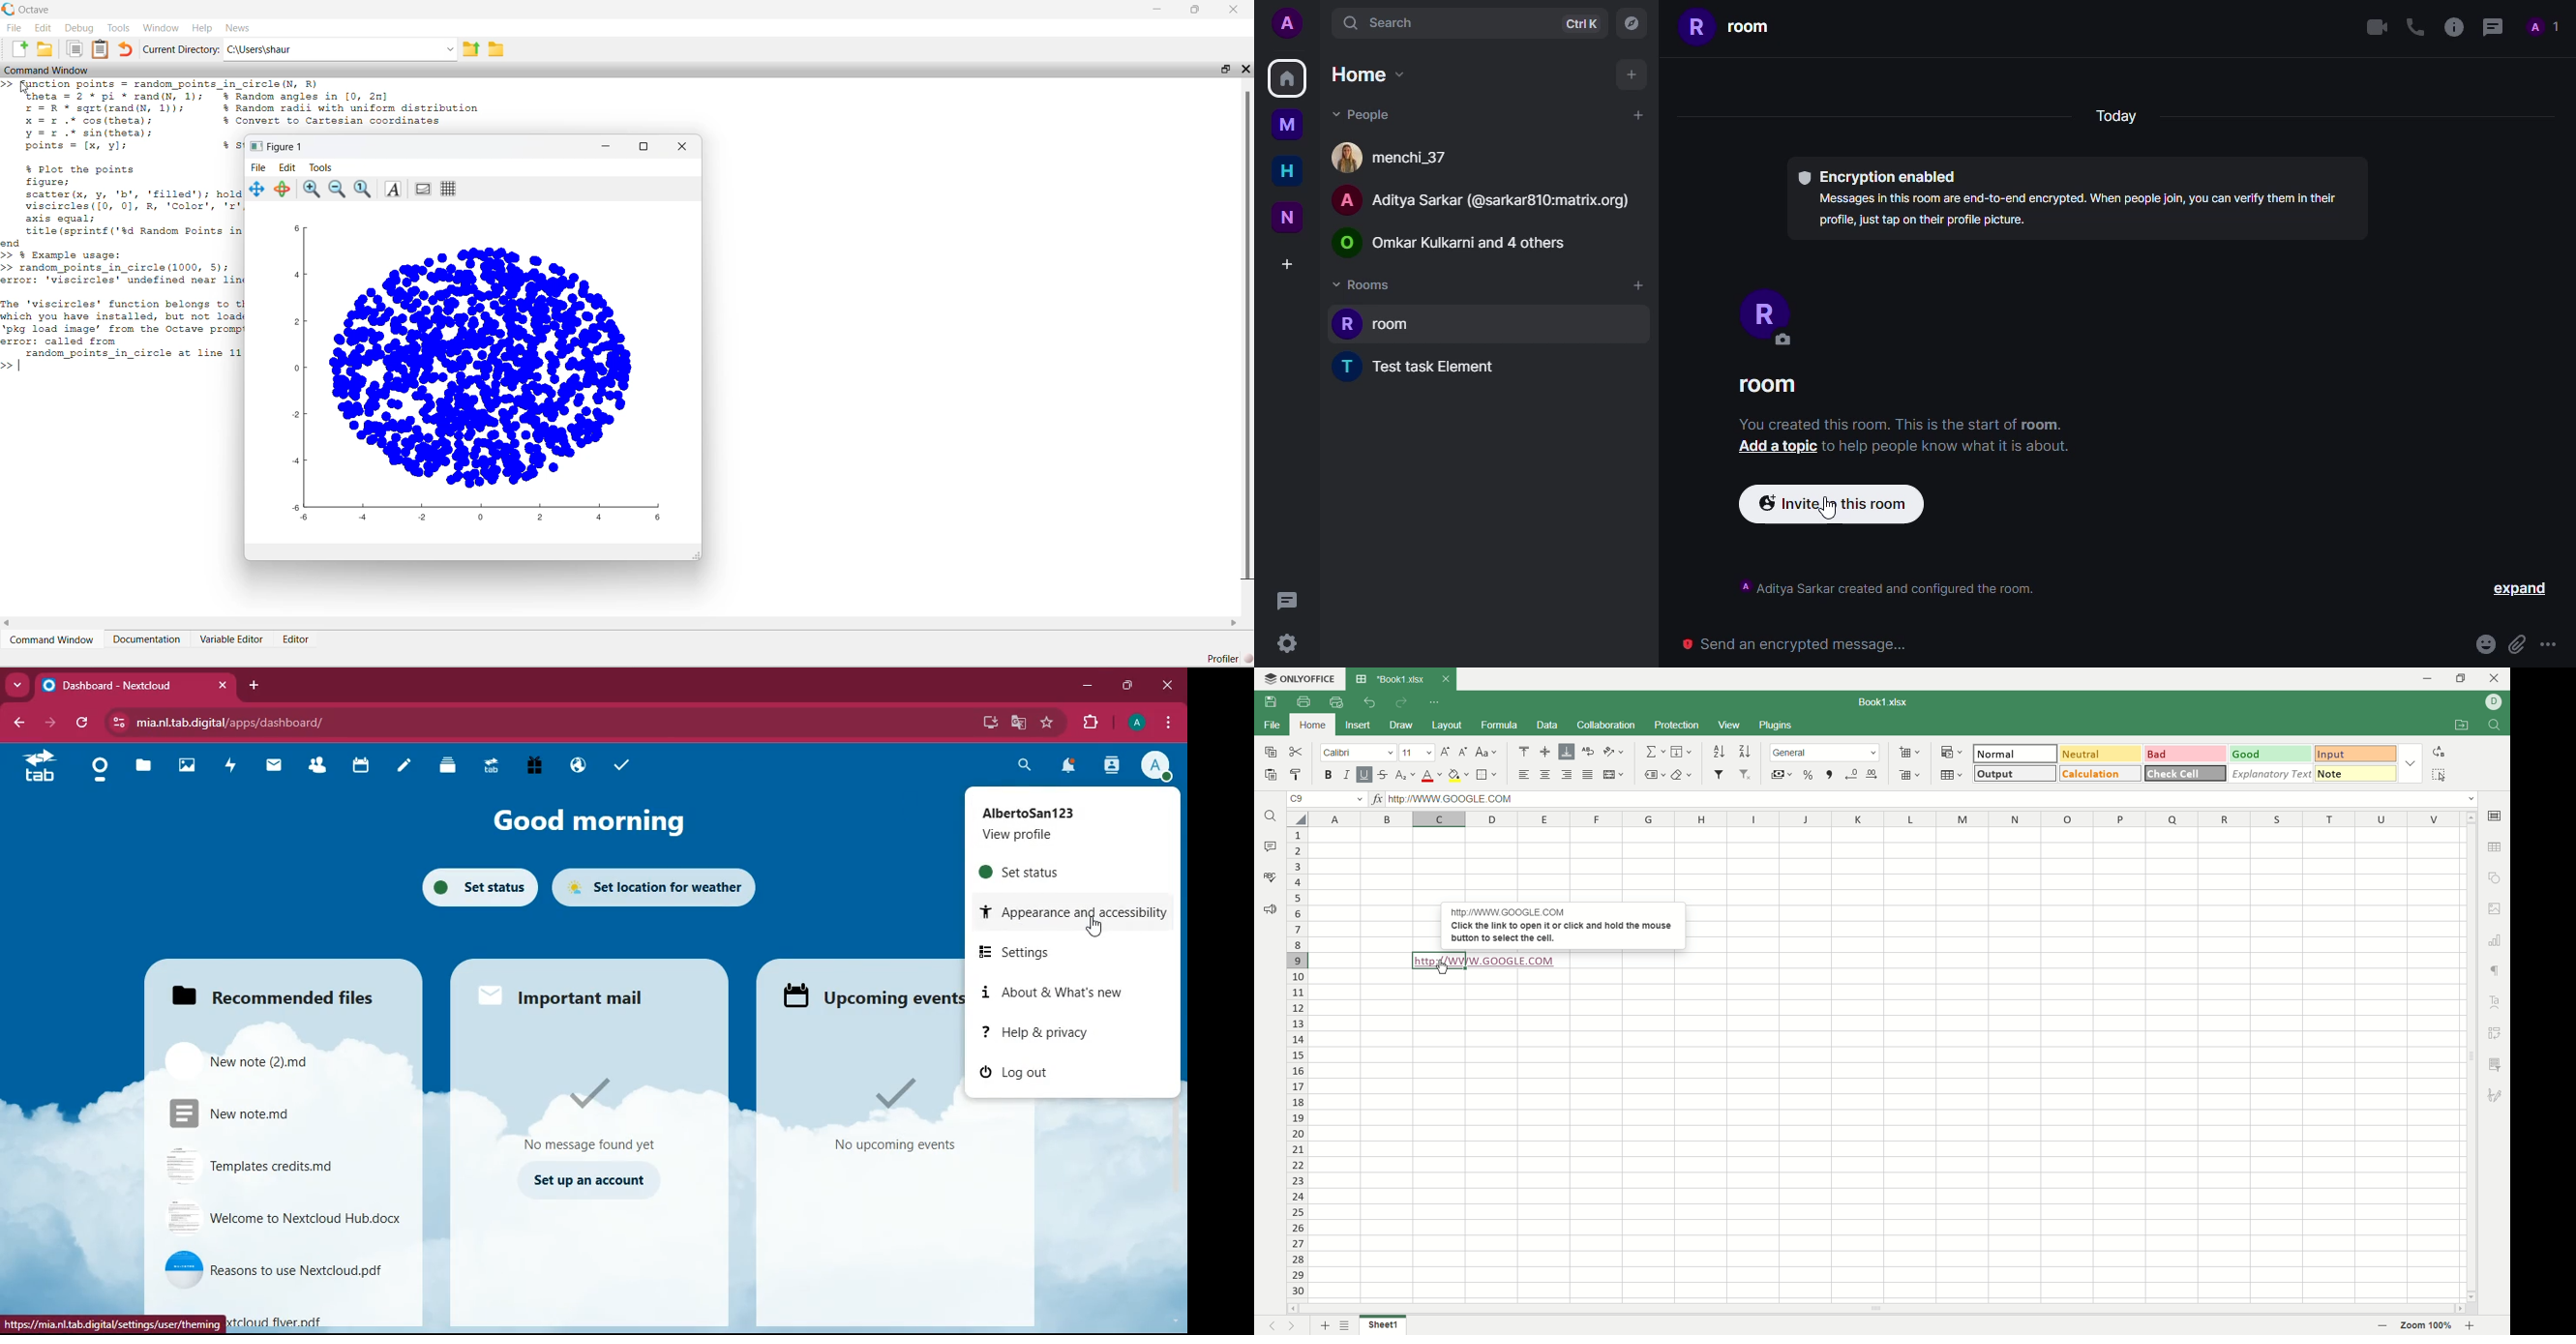 This screenshot has width=2576, height=1344. Describe the element at coordinates (2554, 641) in the screenshot. I see `more` at that location.